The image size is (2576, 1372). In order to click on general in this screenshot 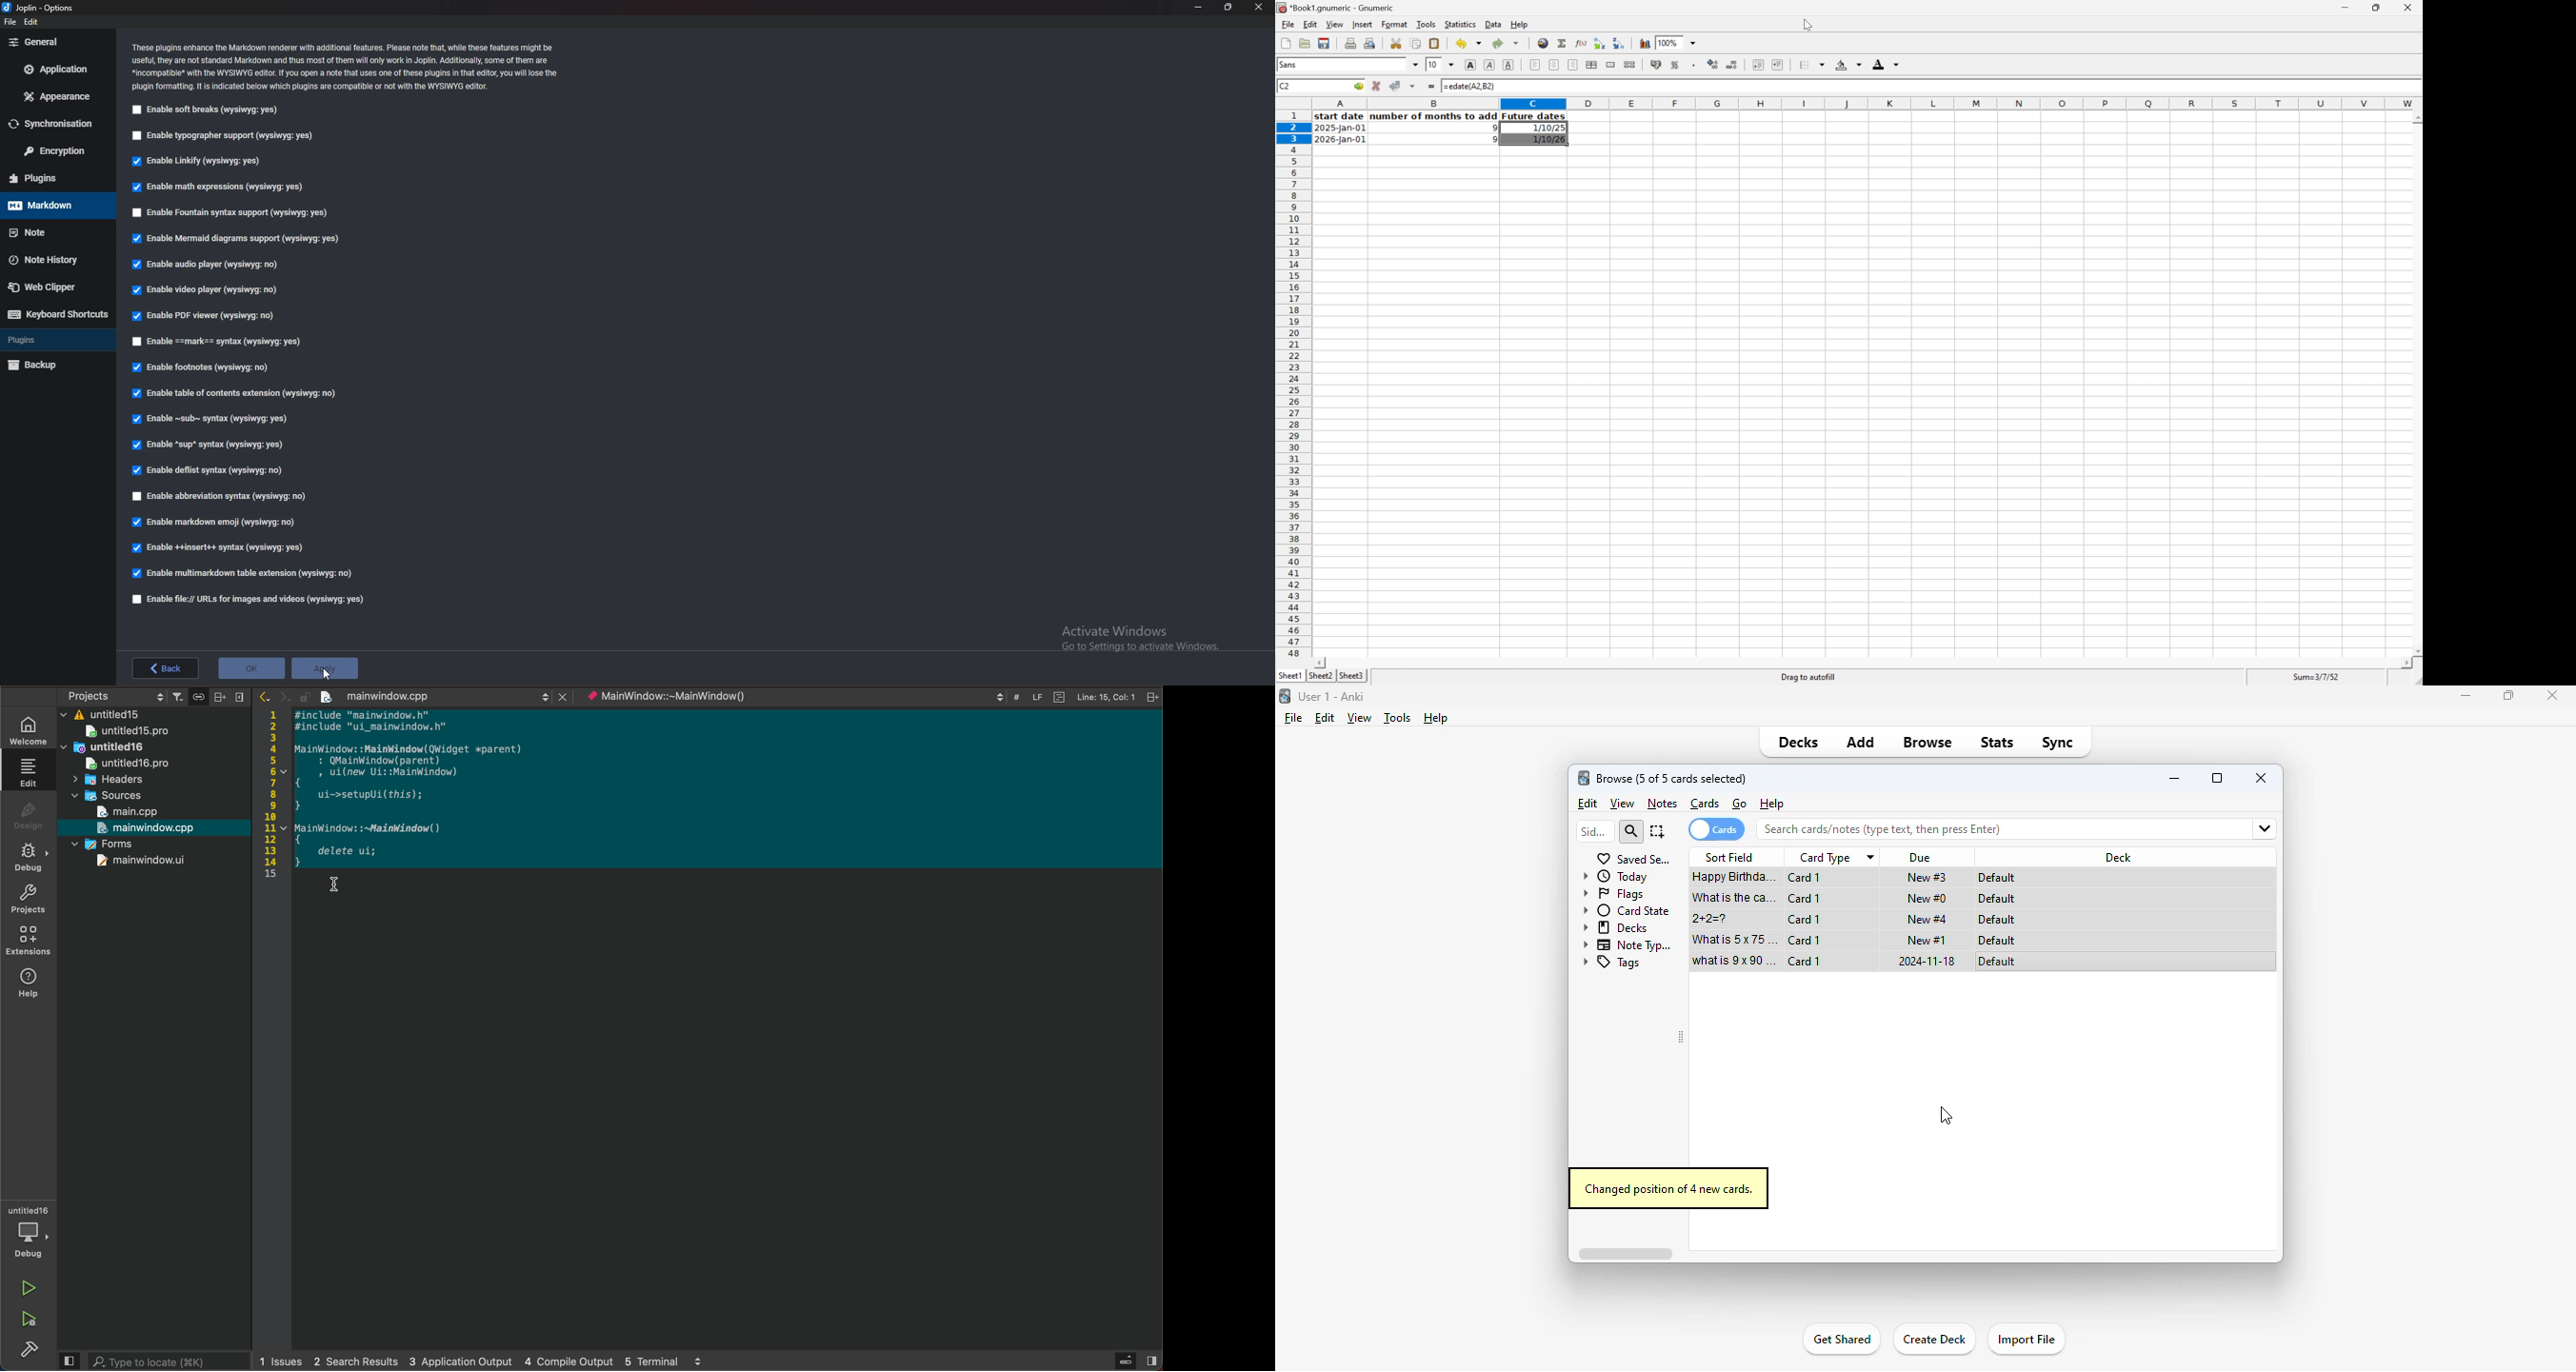, I will do `click(53, 43)`.